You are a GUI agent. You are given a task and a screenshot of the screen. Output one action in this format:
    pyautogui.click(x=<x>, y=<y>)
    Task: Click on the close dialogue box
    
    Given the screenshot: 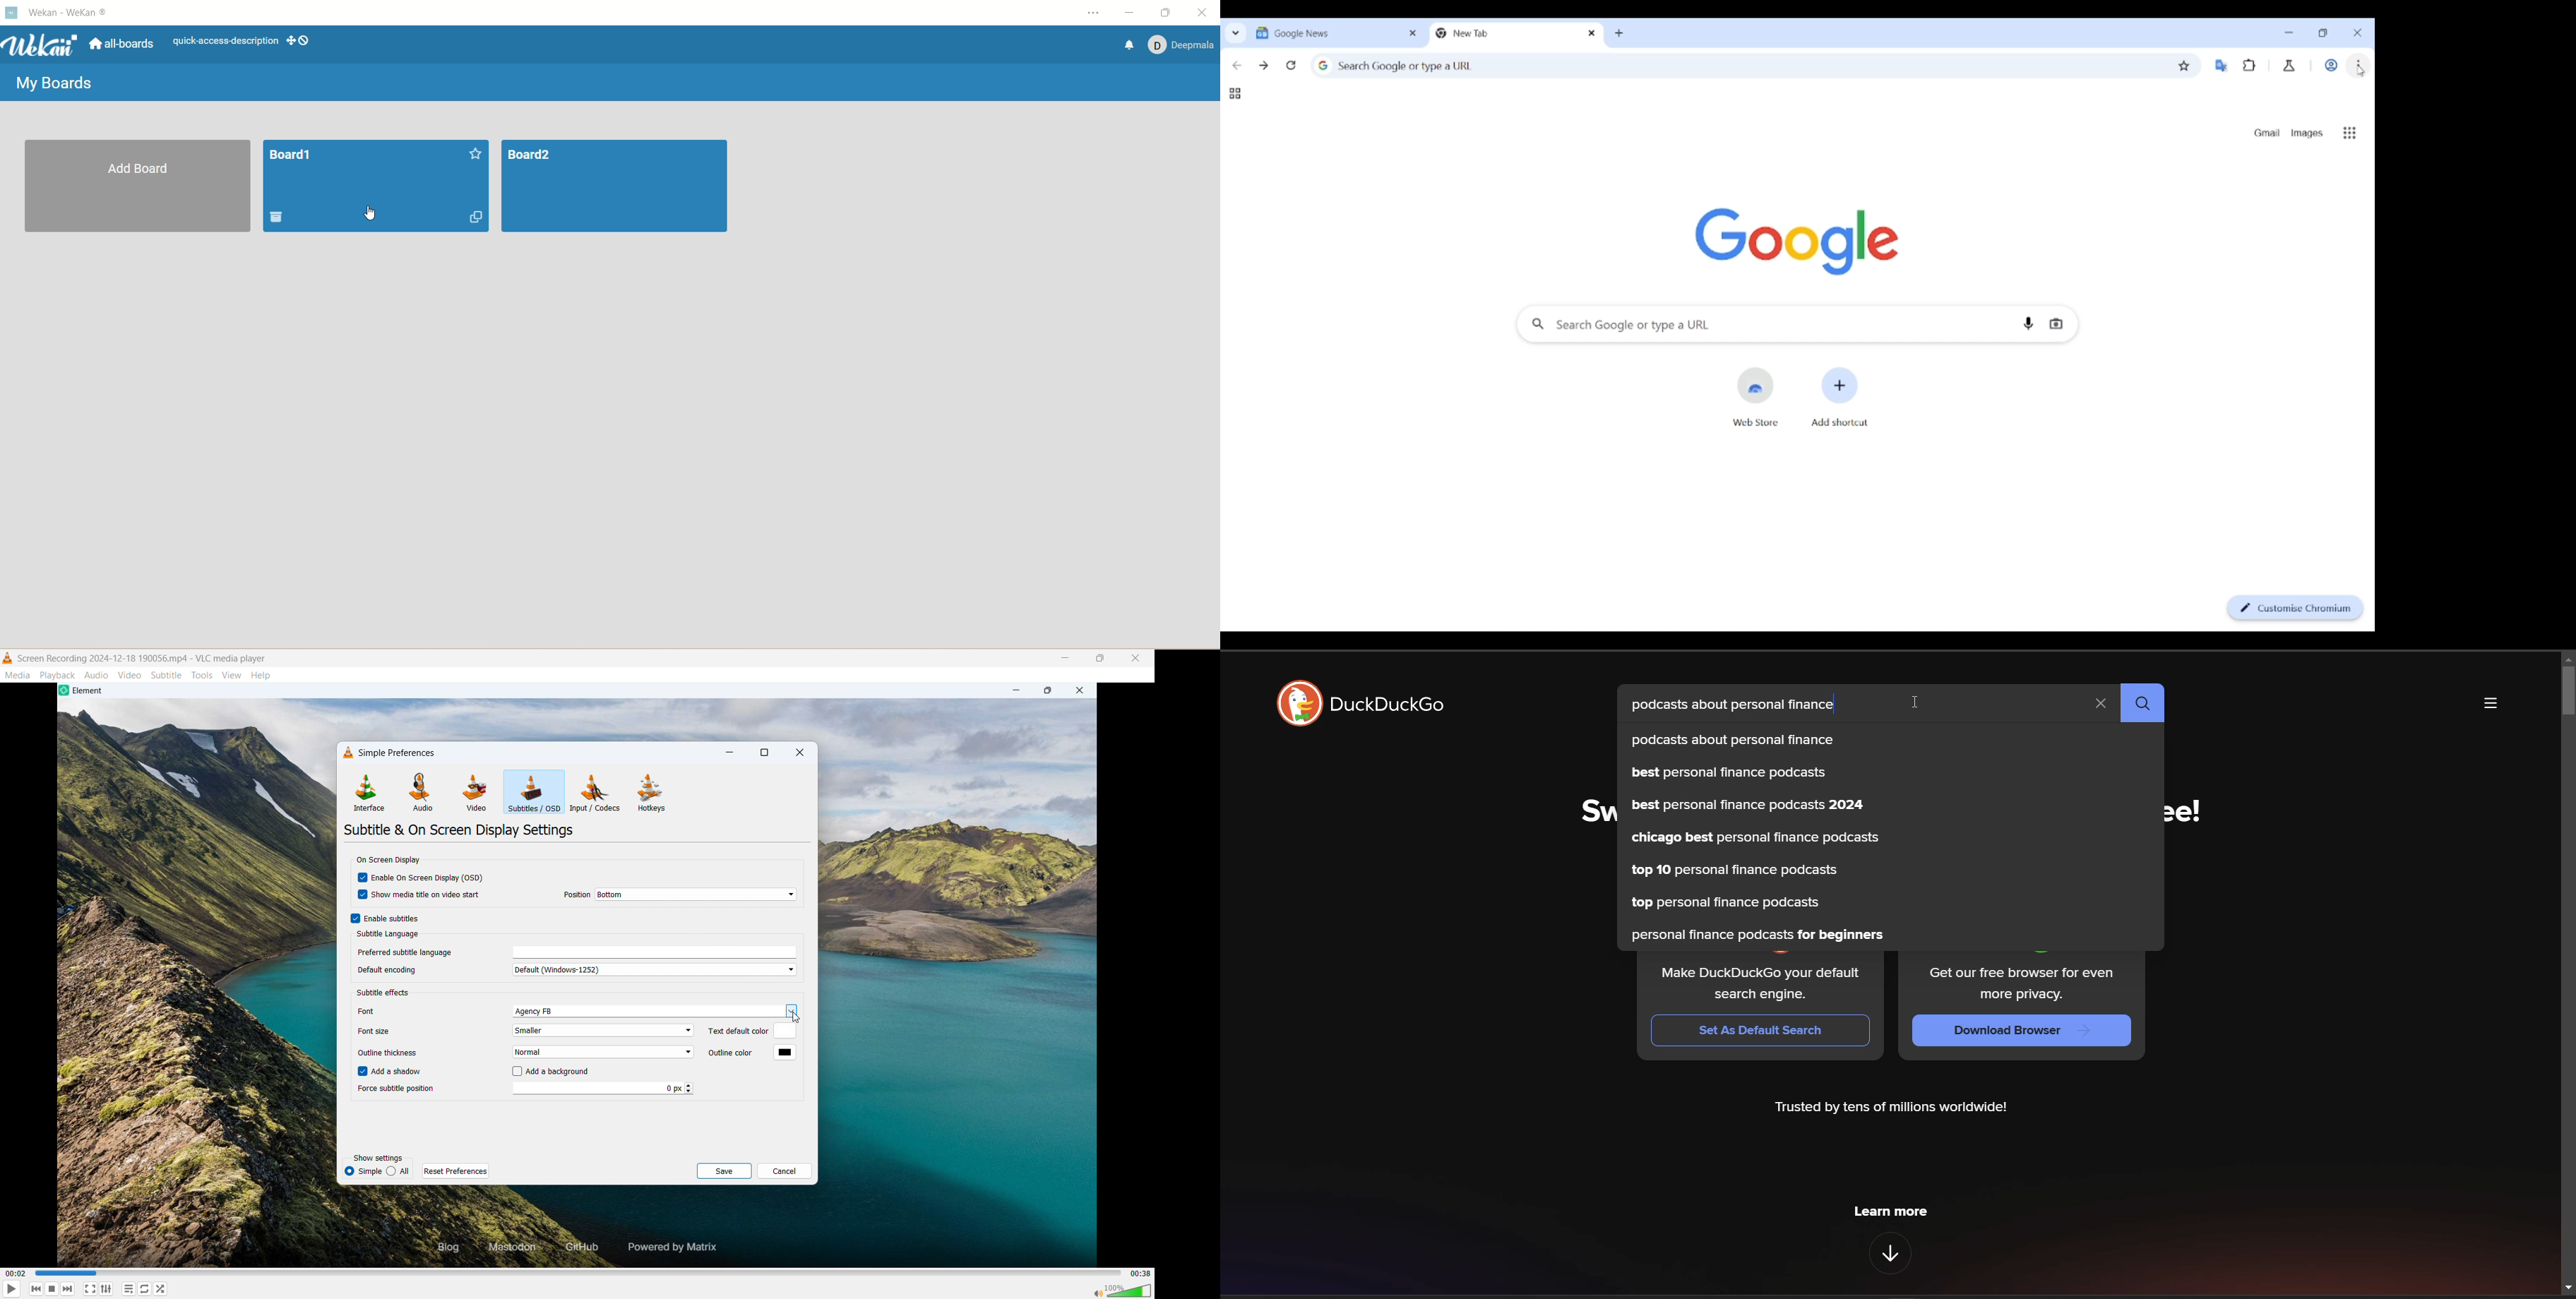 What is the action you would take?
    pyautogui.click(x=799, y=754)
    